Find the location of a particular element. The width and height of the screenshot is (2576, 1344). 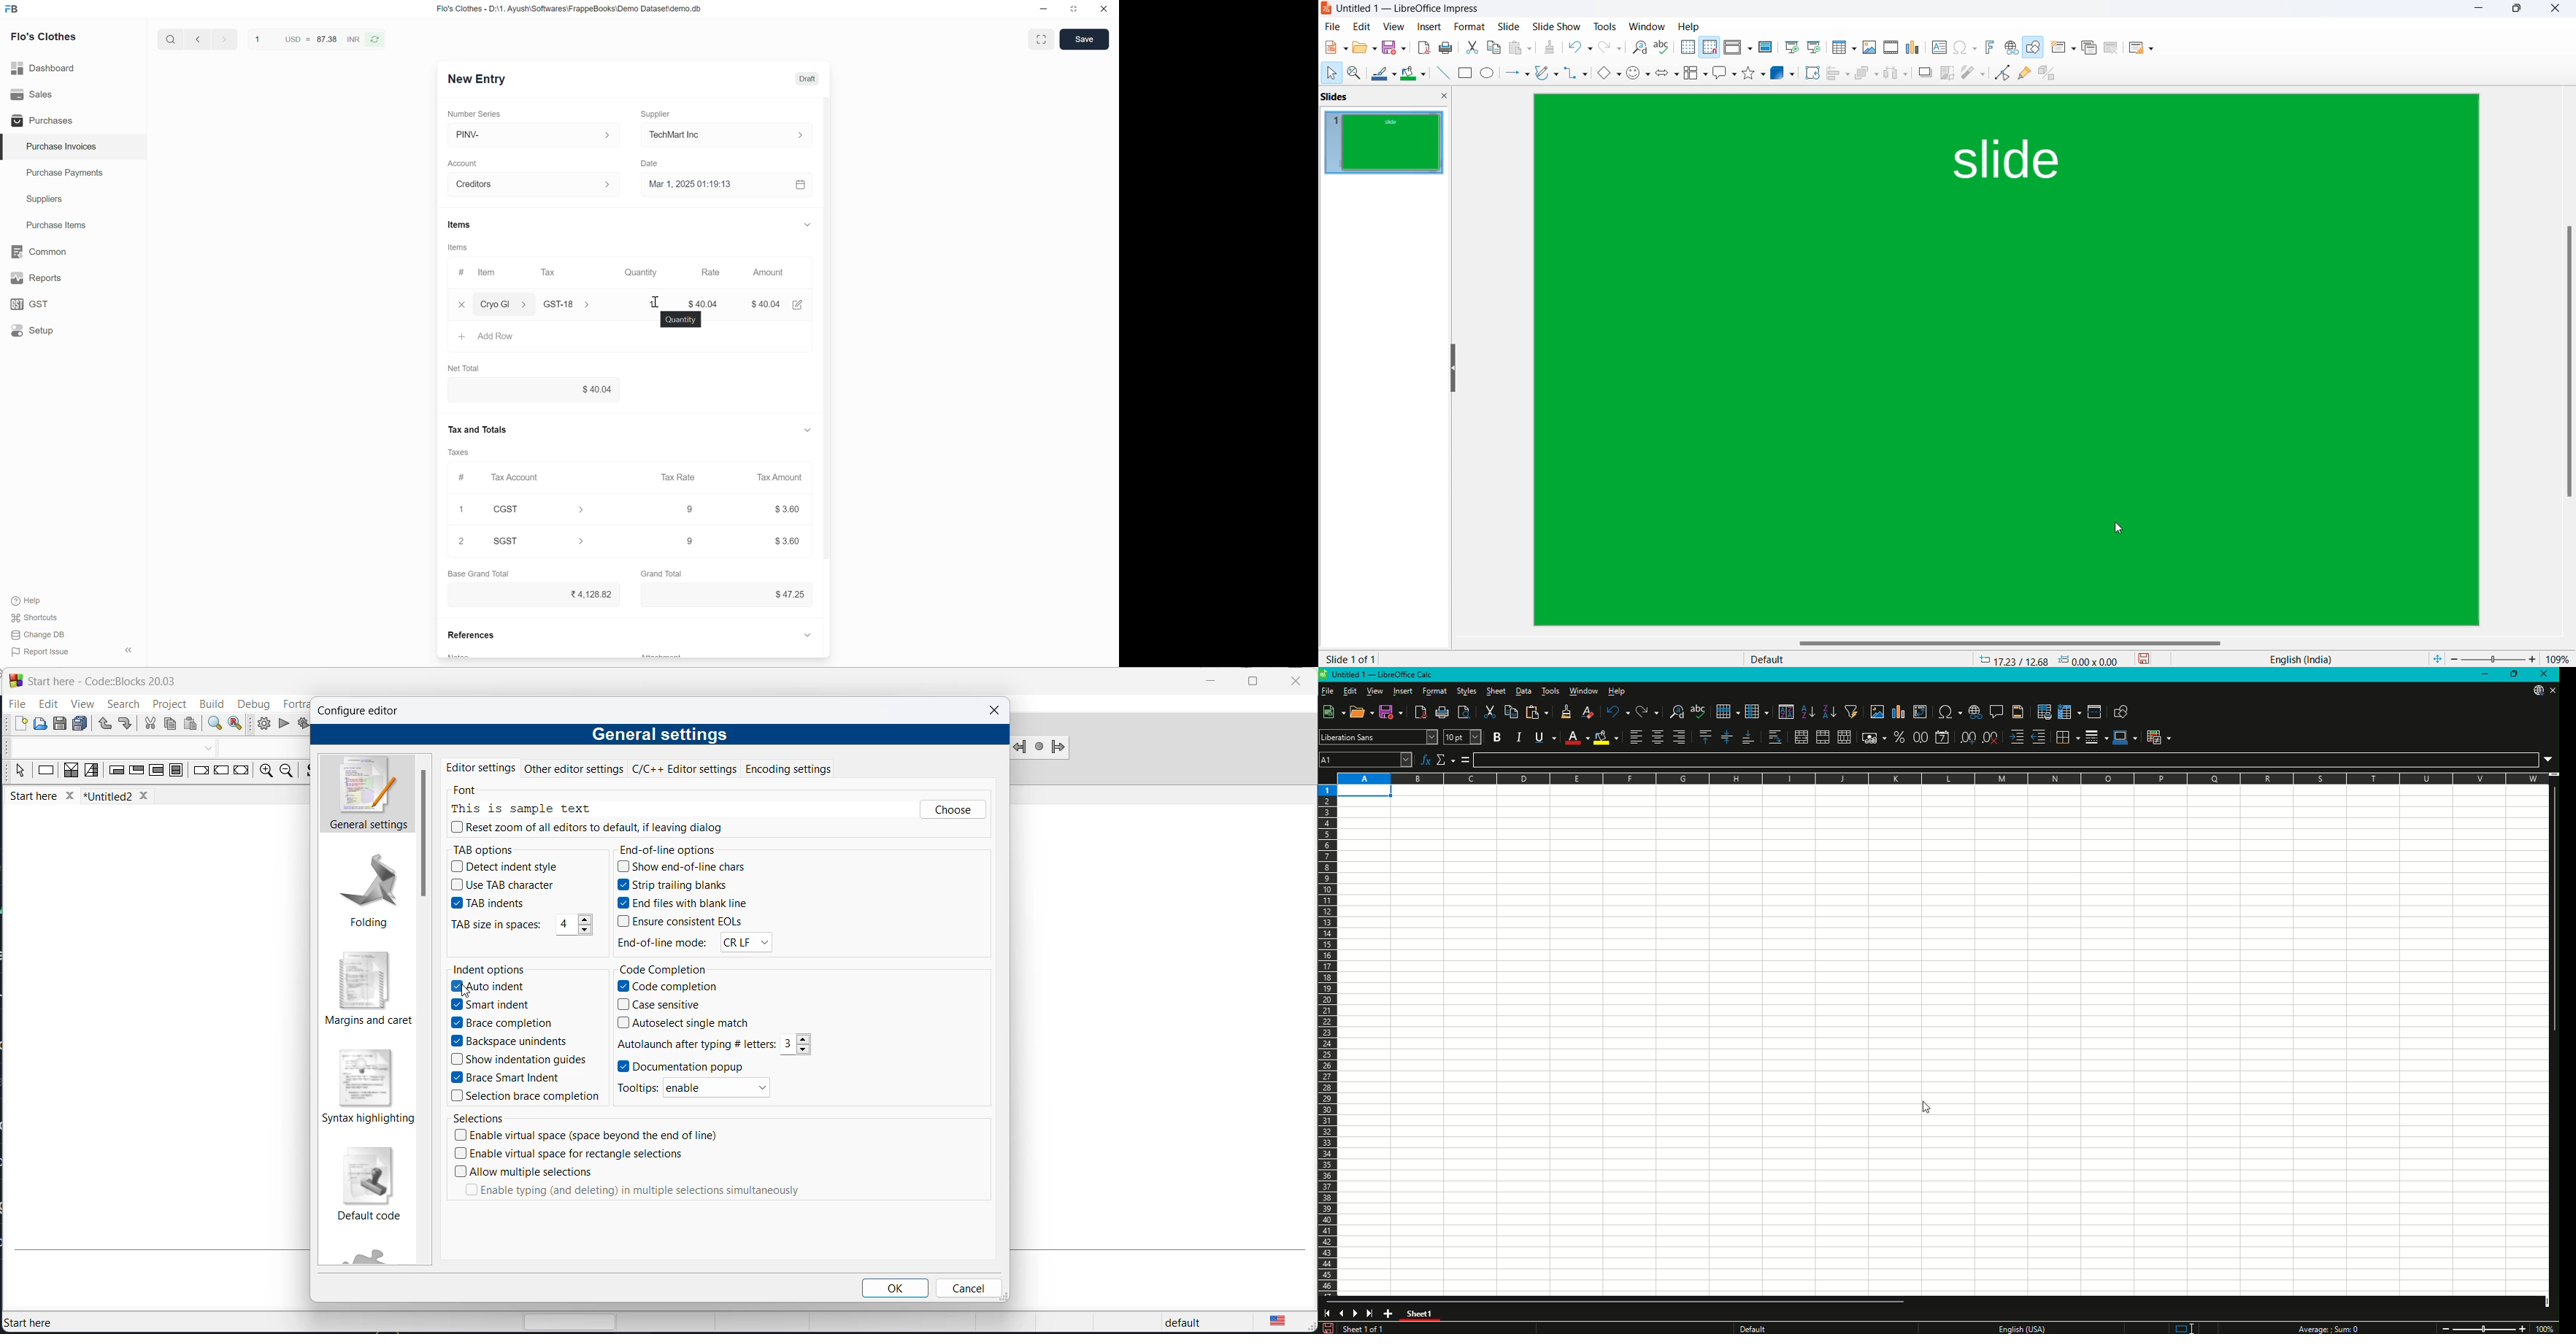

ltem is located at coordinates (489, 274).